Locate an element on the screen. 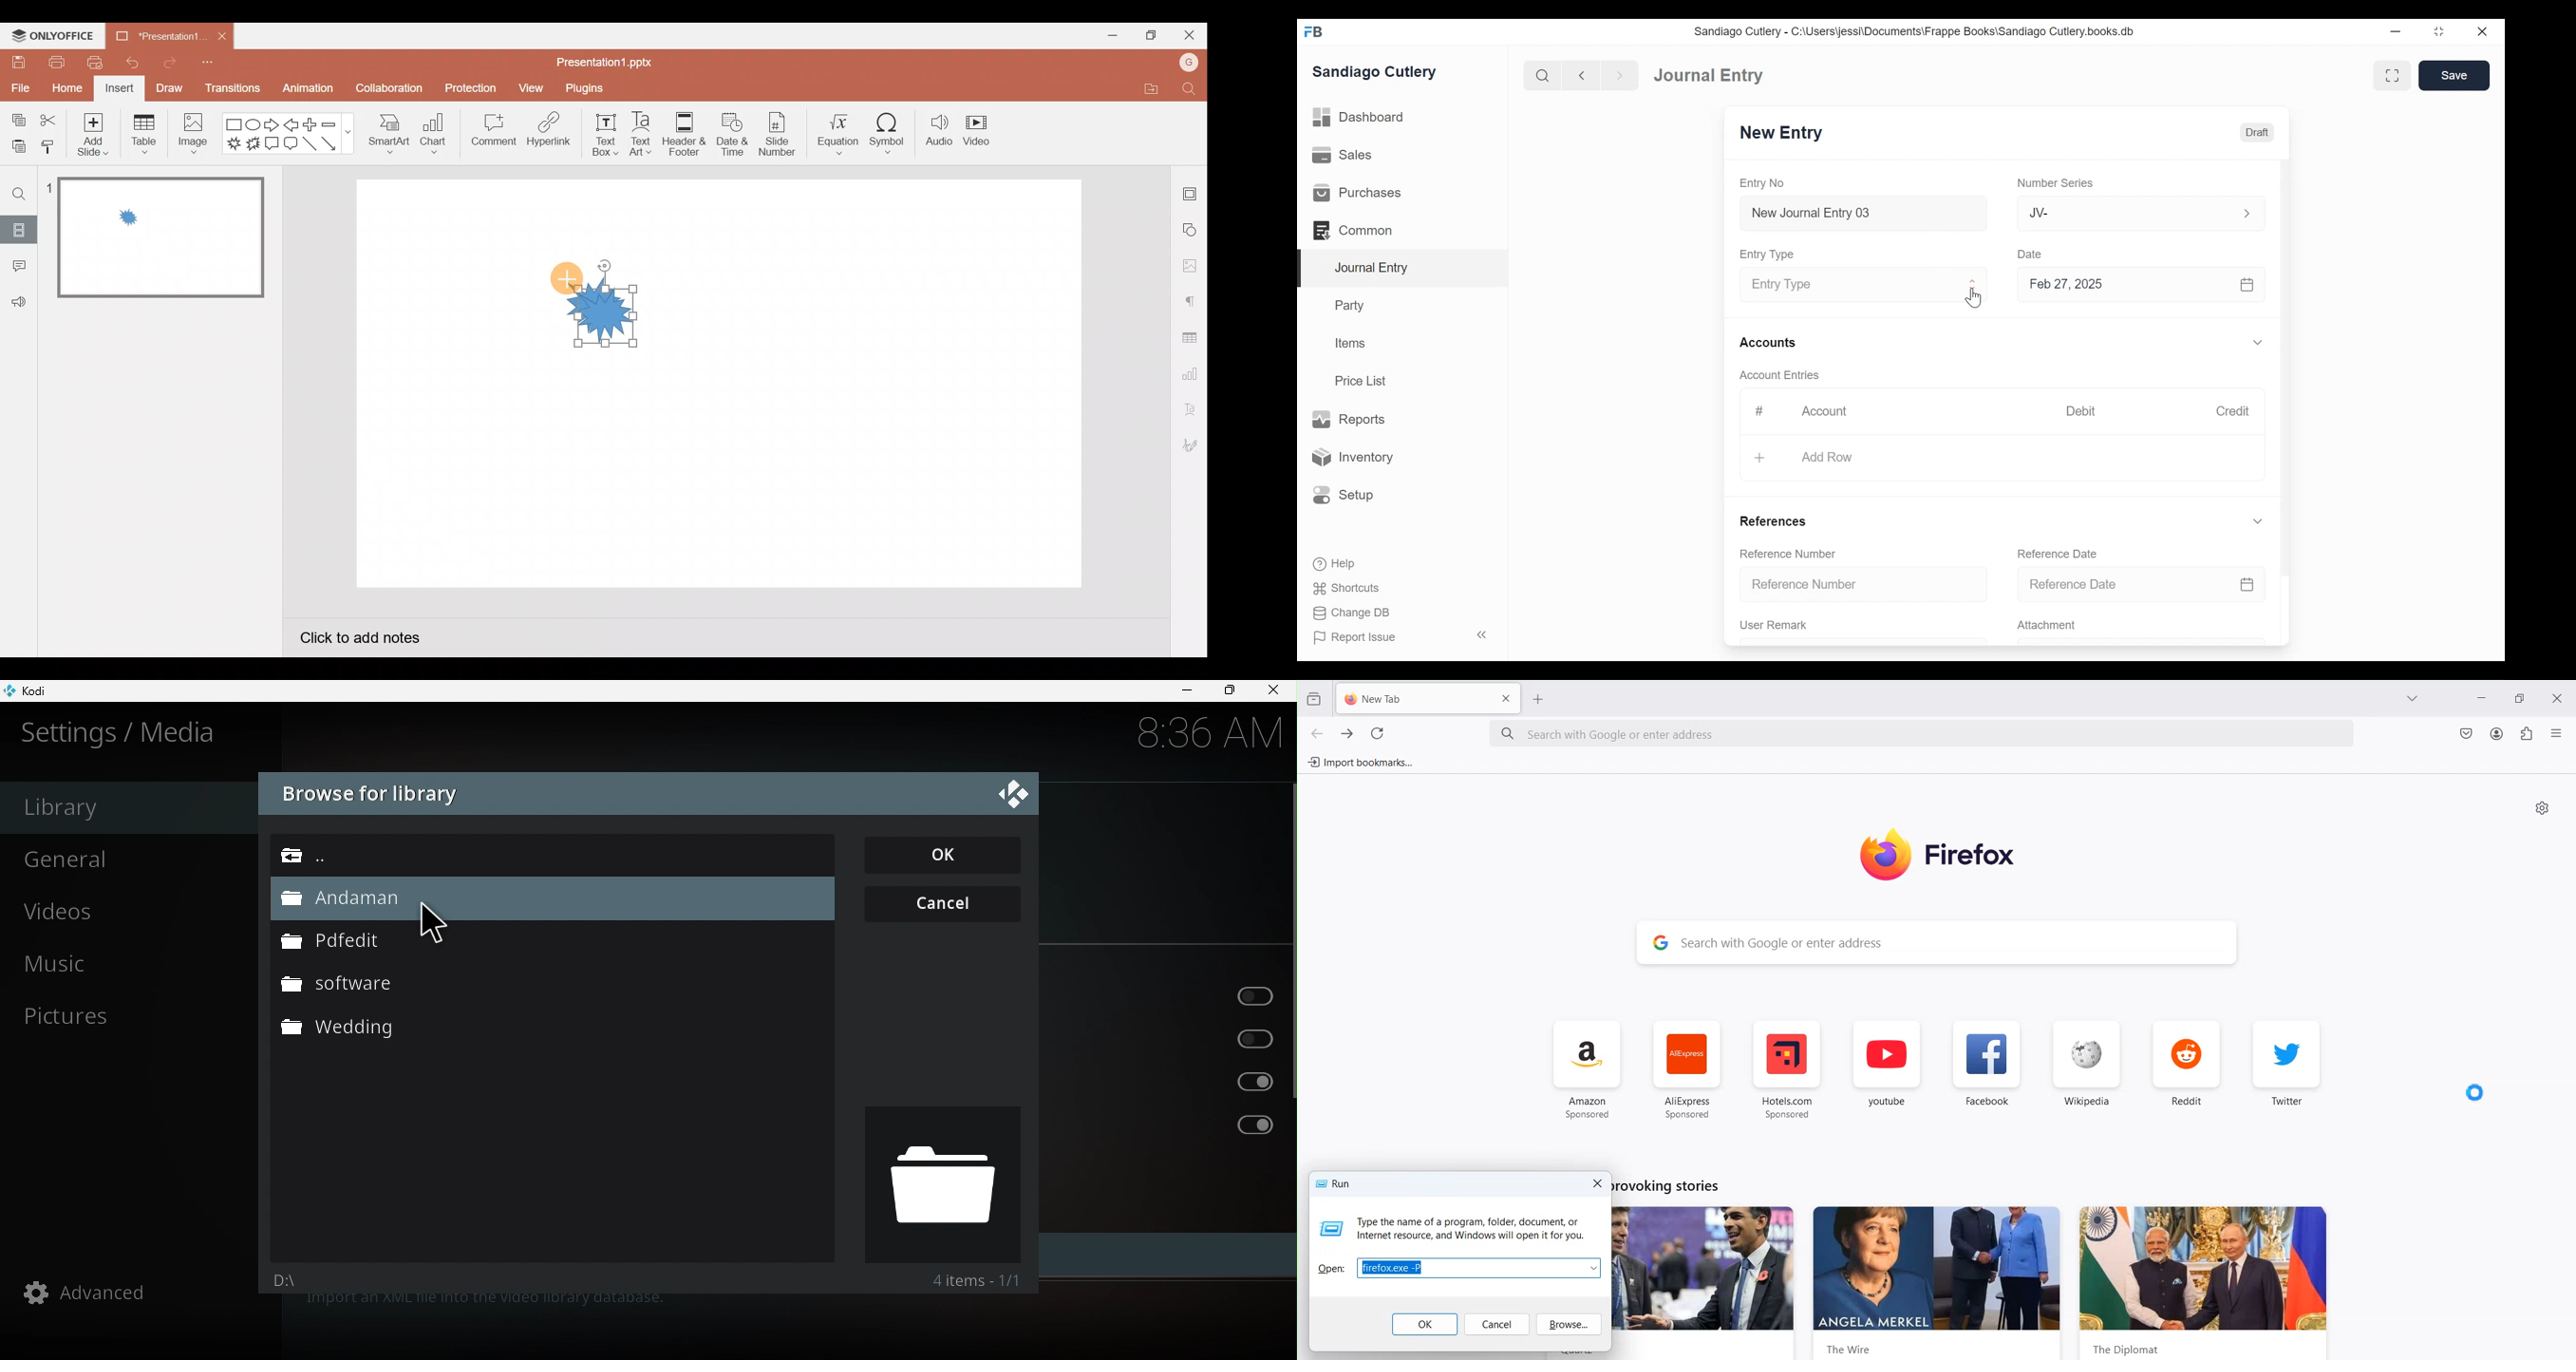  Attachment is located at coordinates (2047, 626).